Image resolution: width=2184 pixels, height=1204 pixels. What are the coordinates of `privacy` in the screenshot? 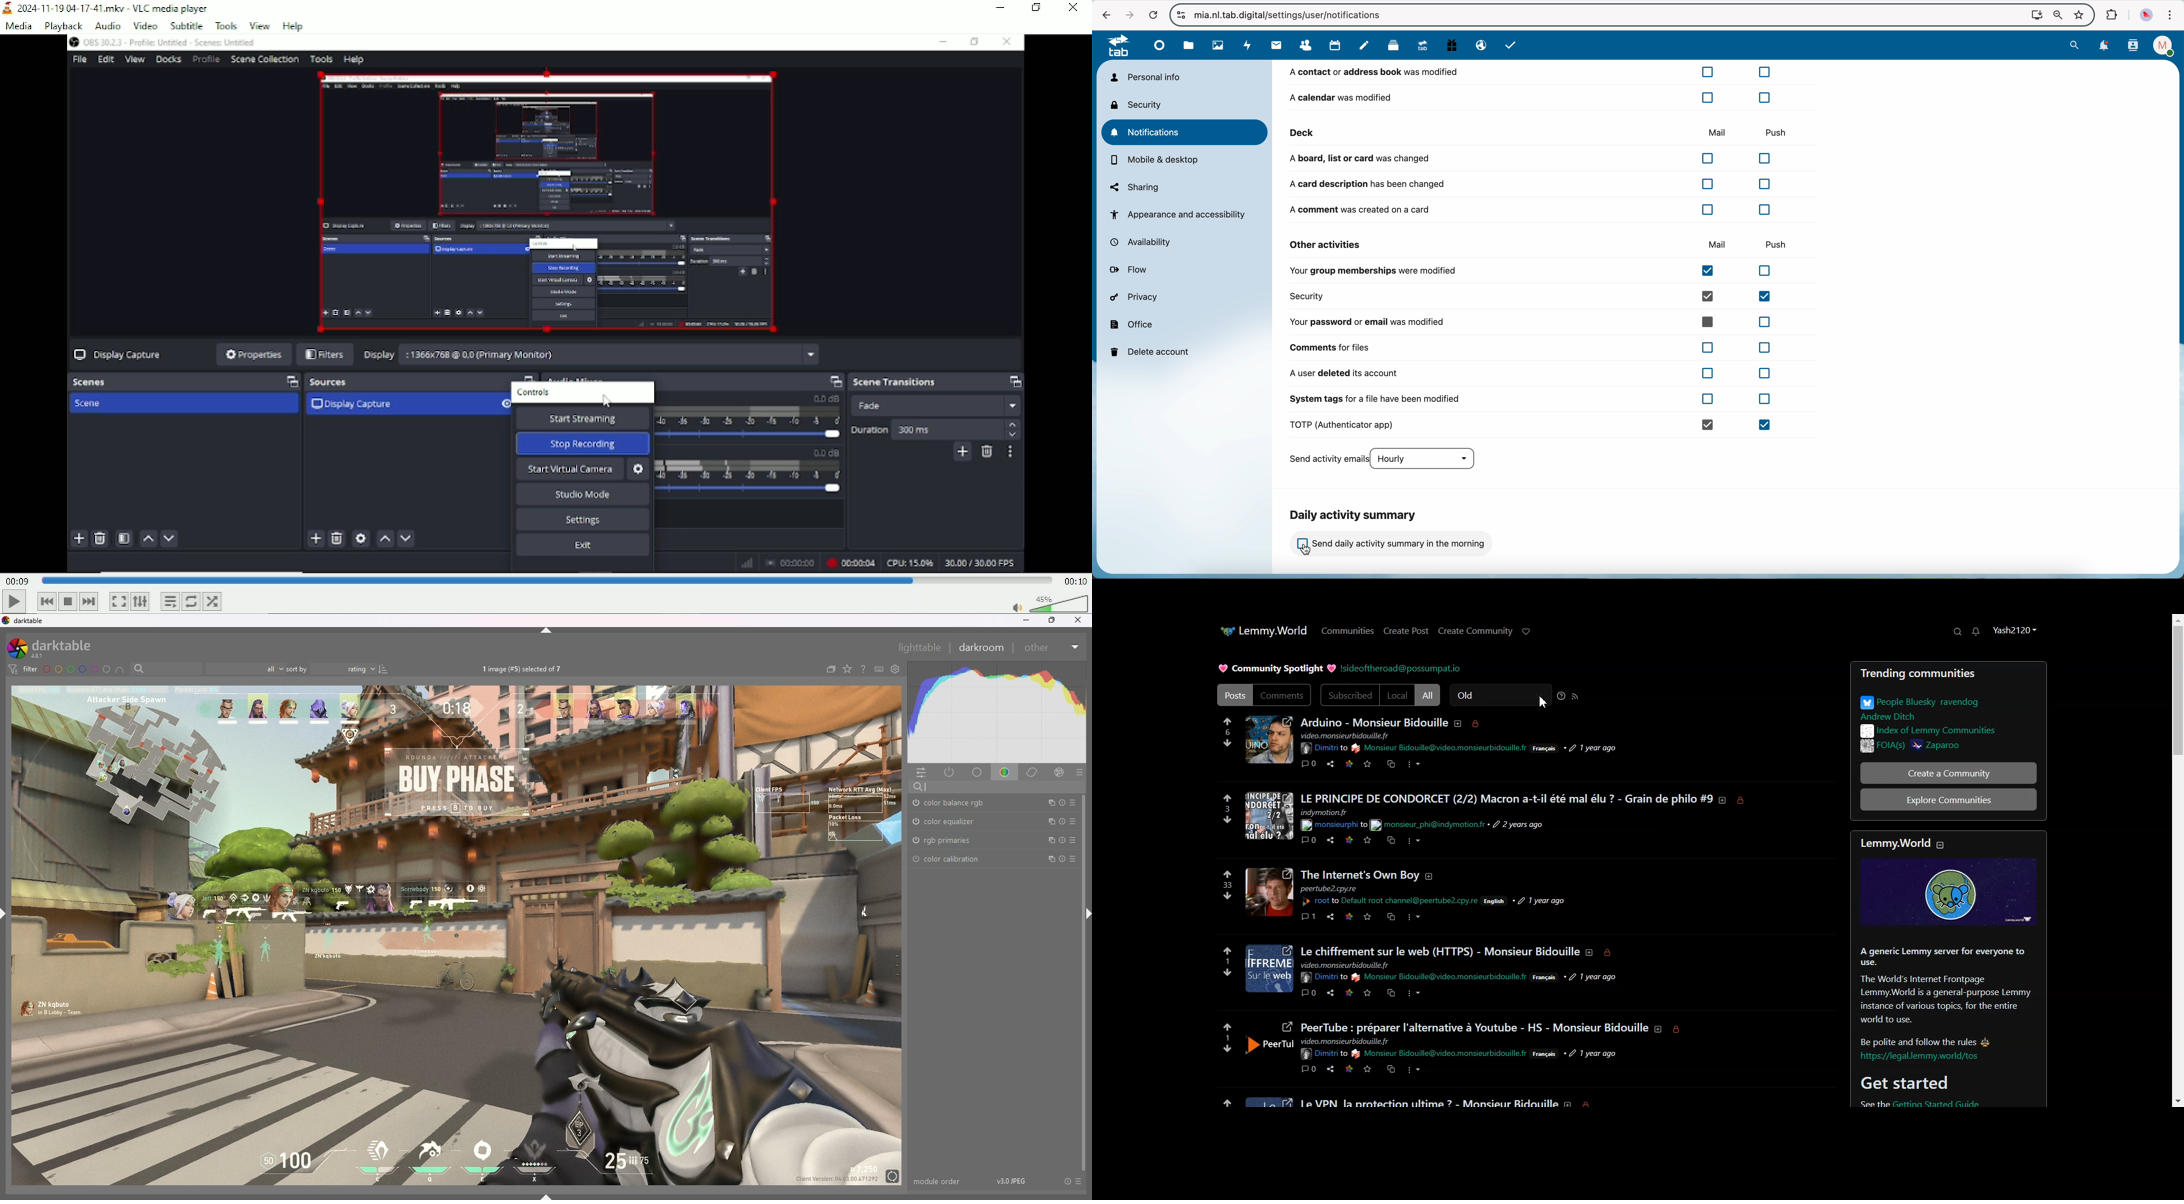 It's located at (1136, 299).